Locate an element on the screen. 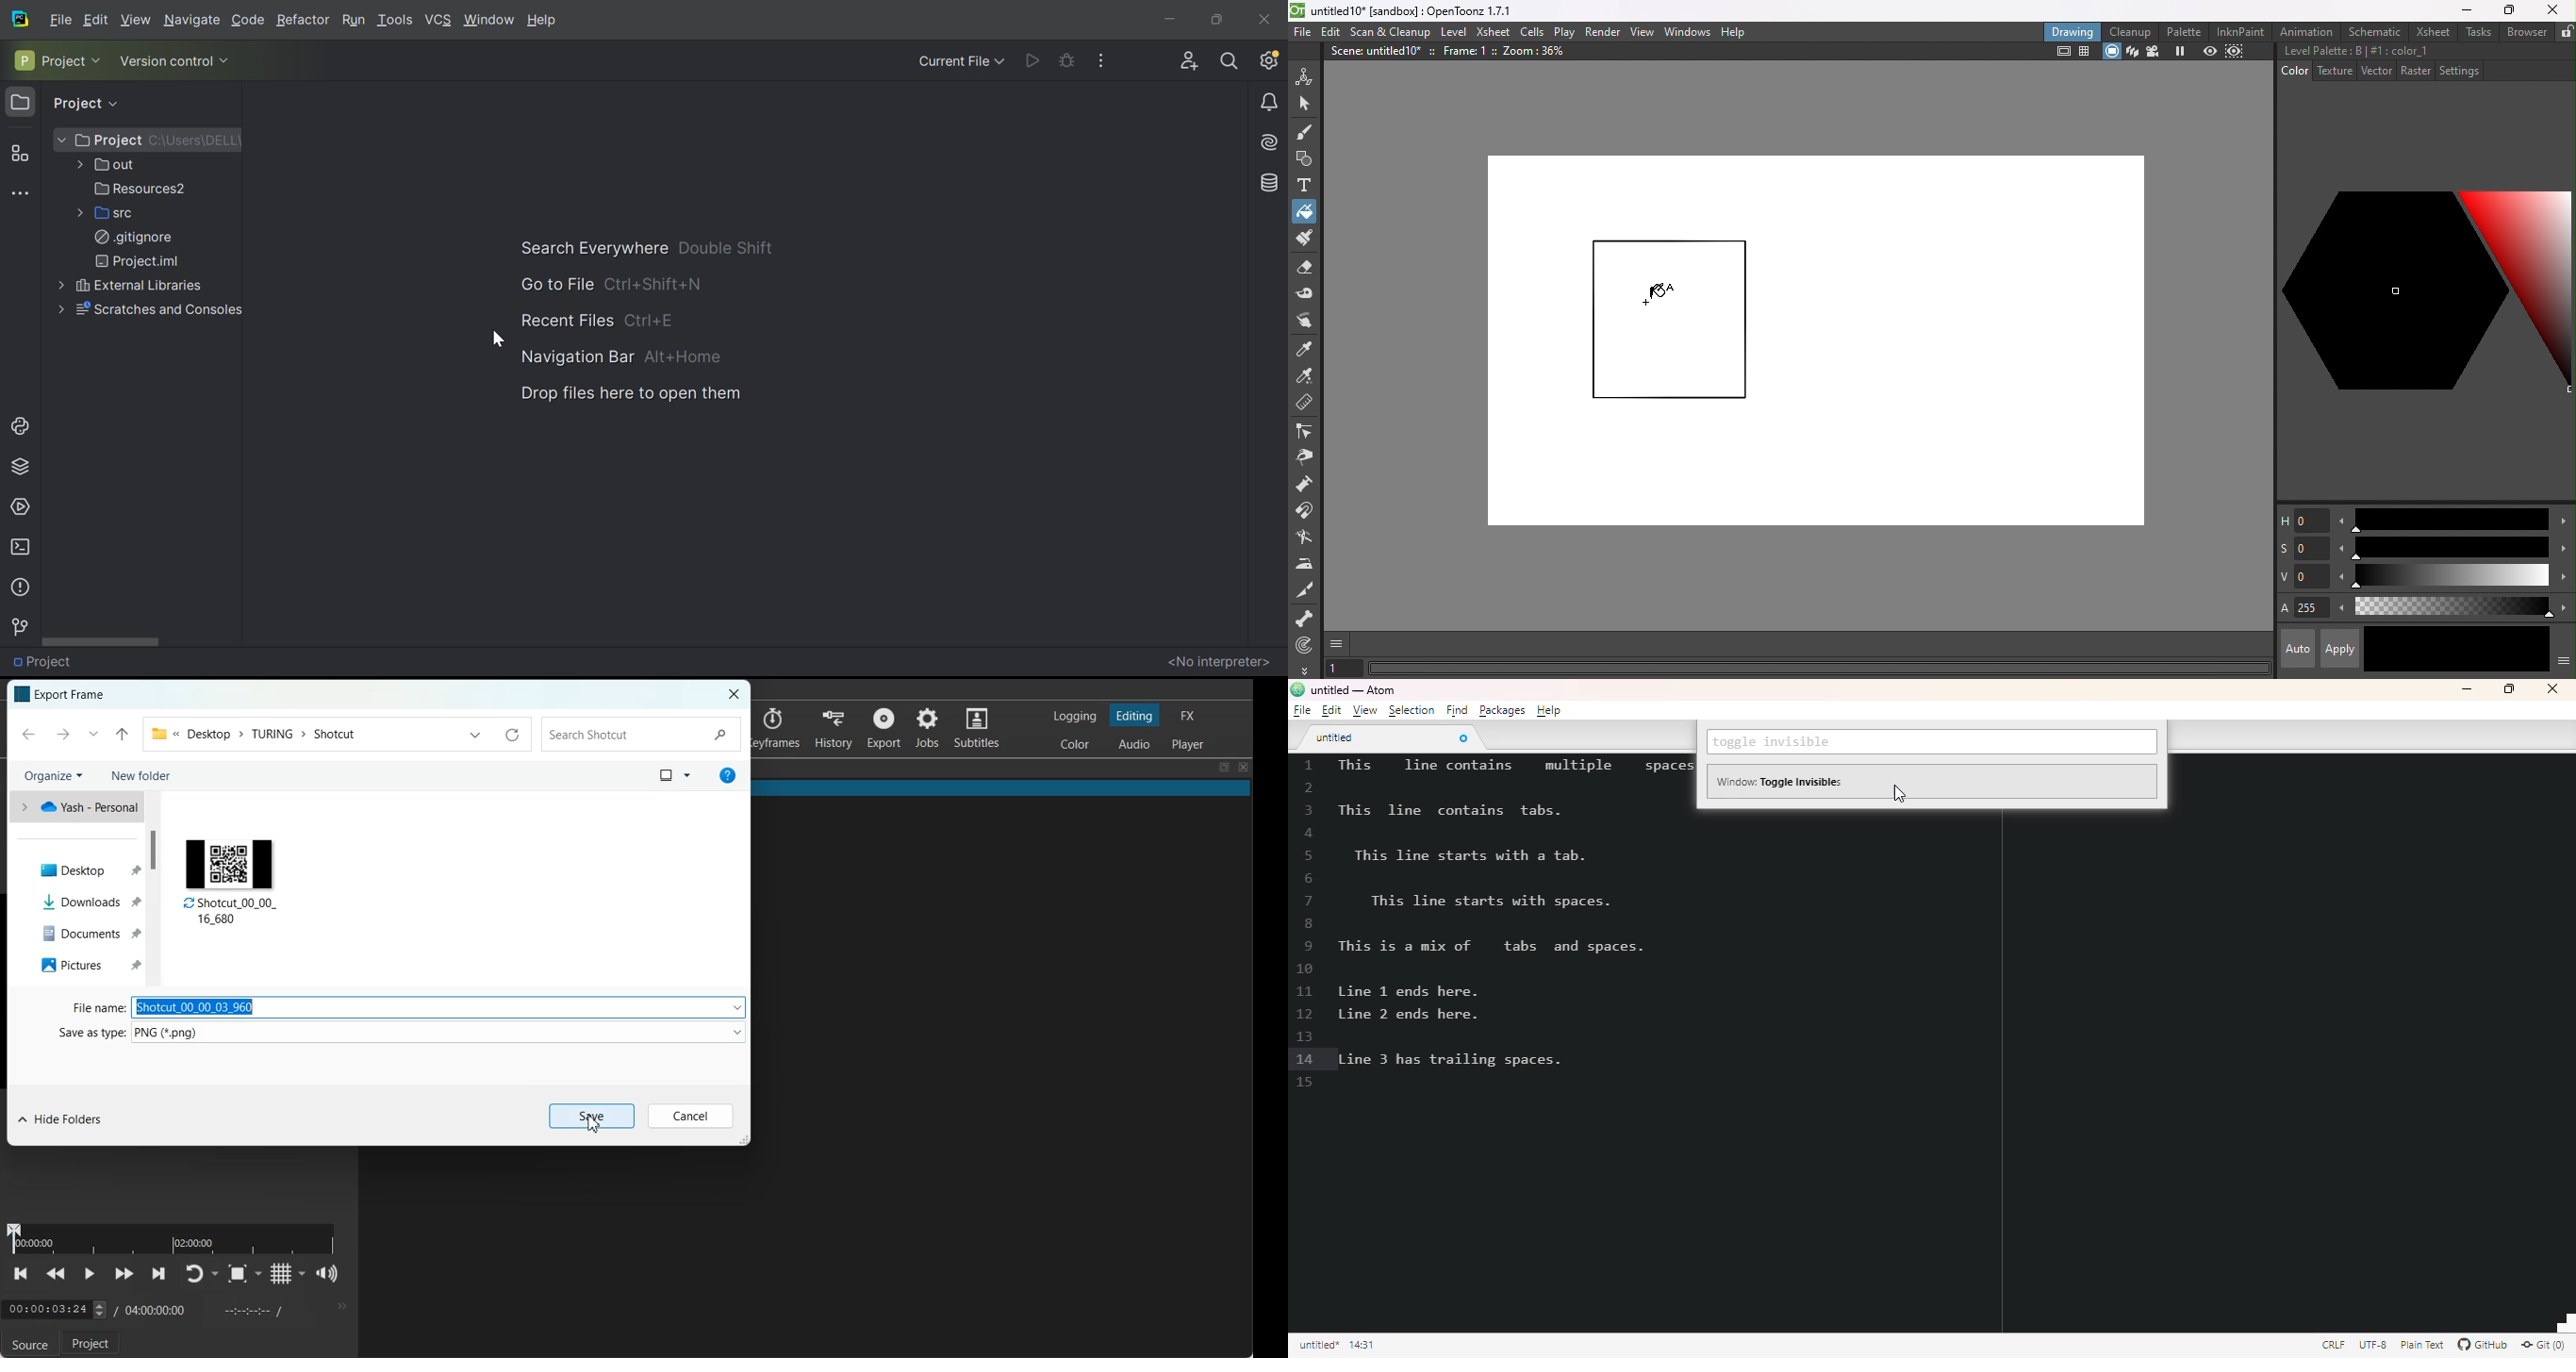 Image resolution: width=2576 pixels, height=1372 pixels. Up to last file is located at coordinates (122, 733).